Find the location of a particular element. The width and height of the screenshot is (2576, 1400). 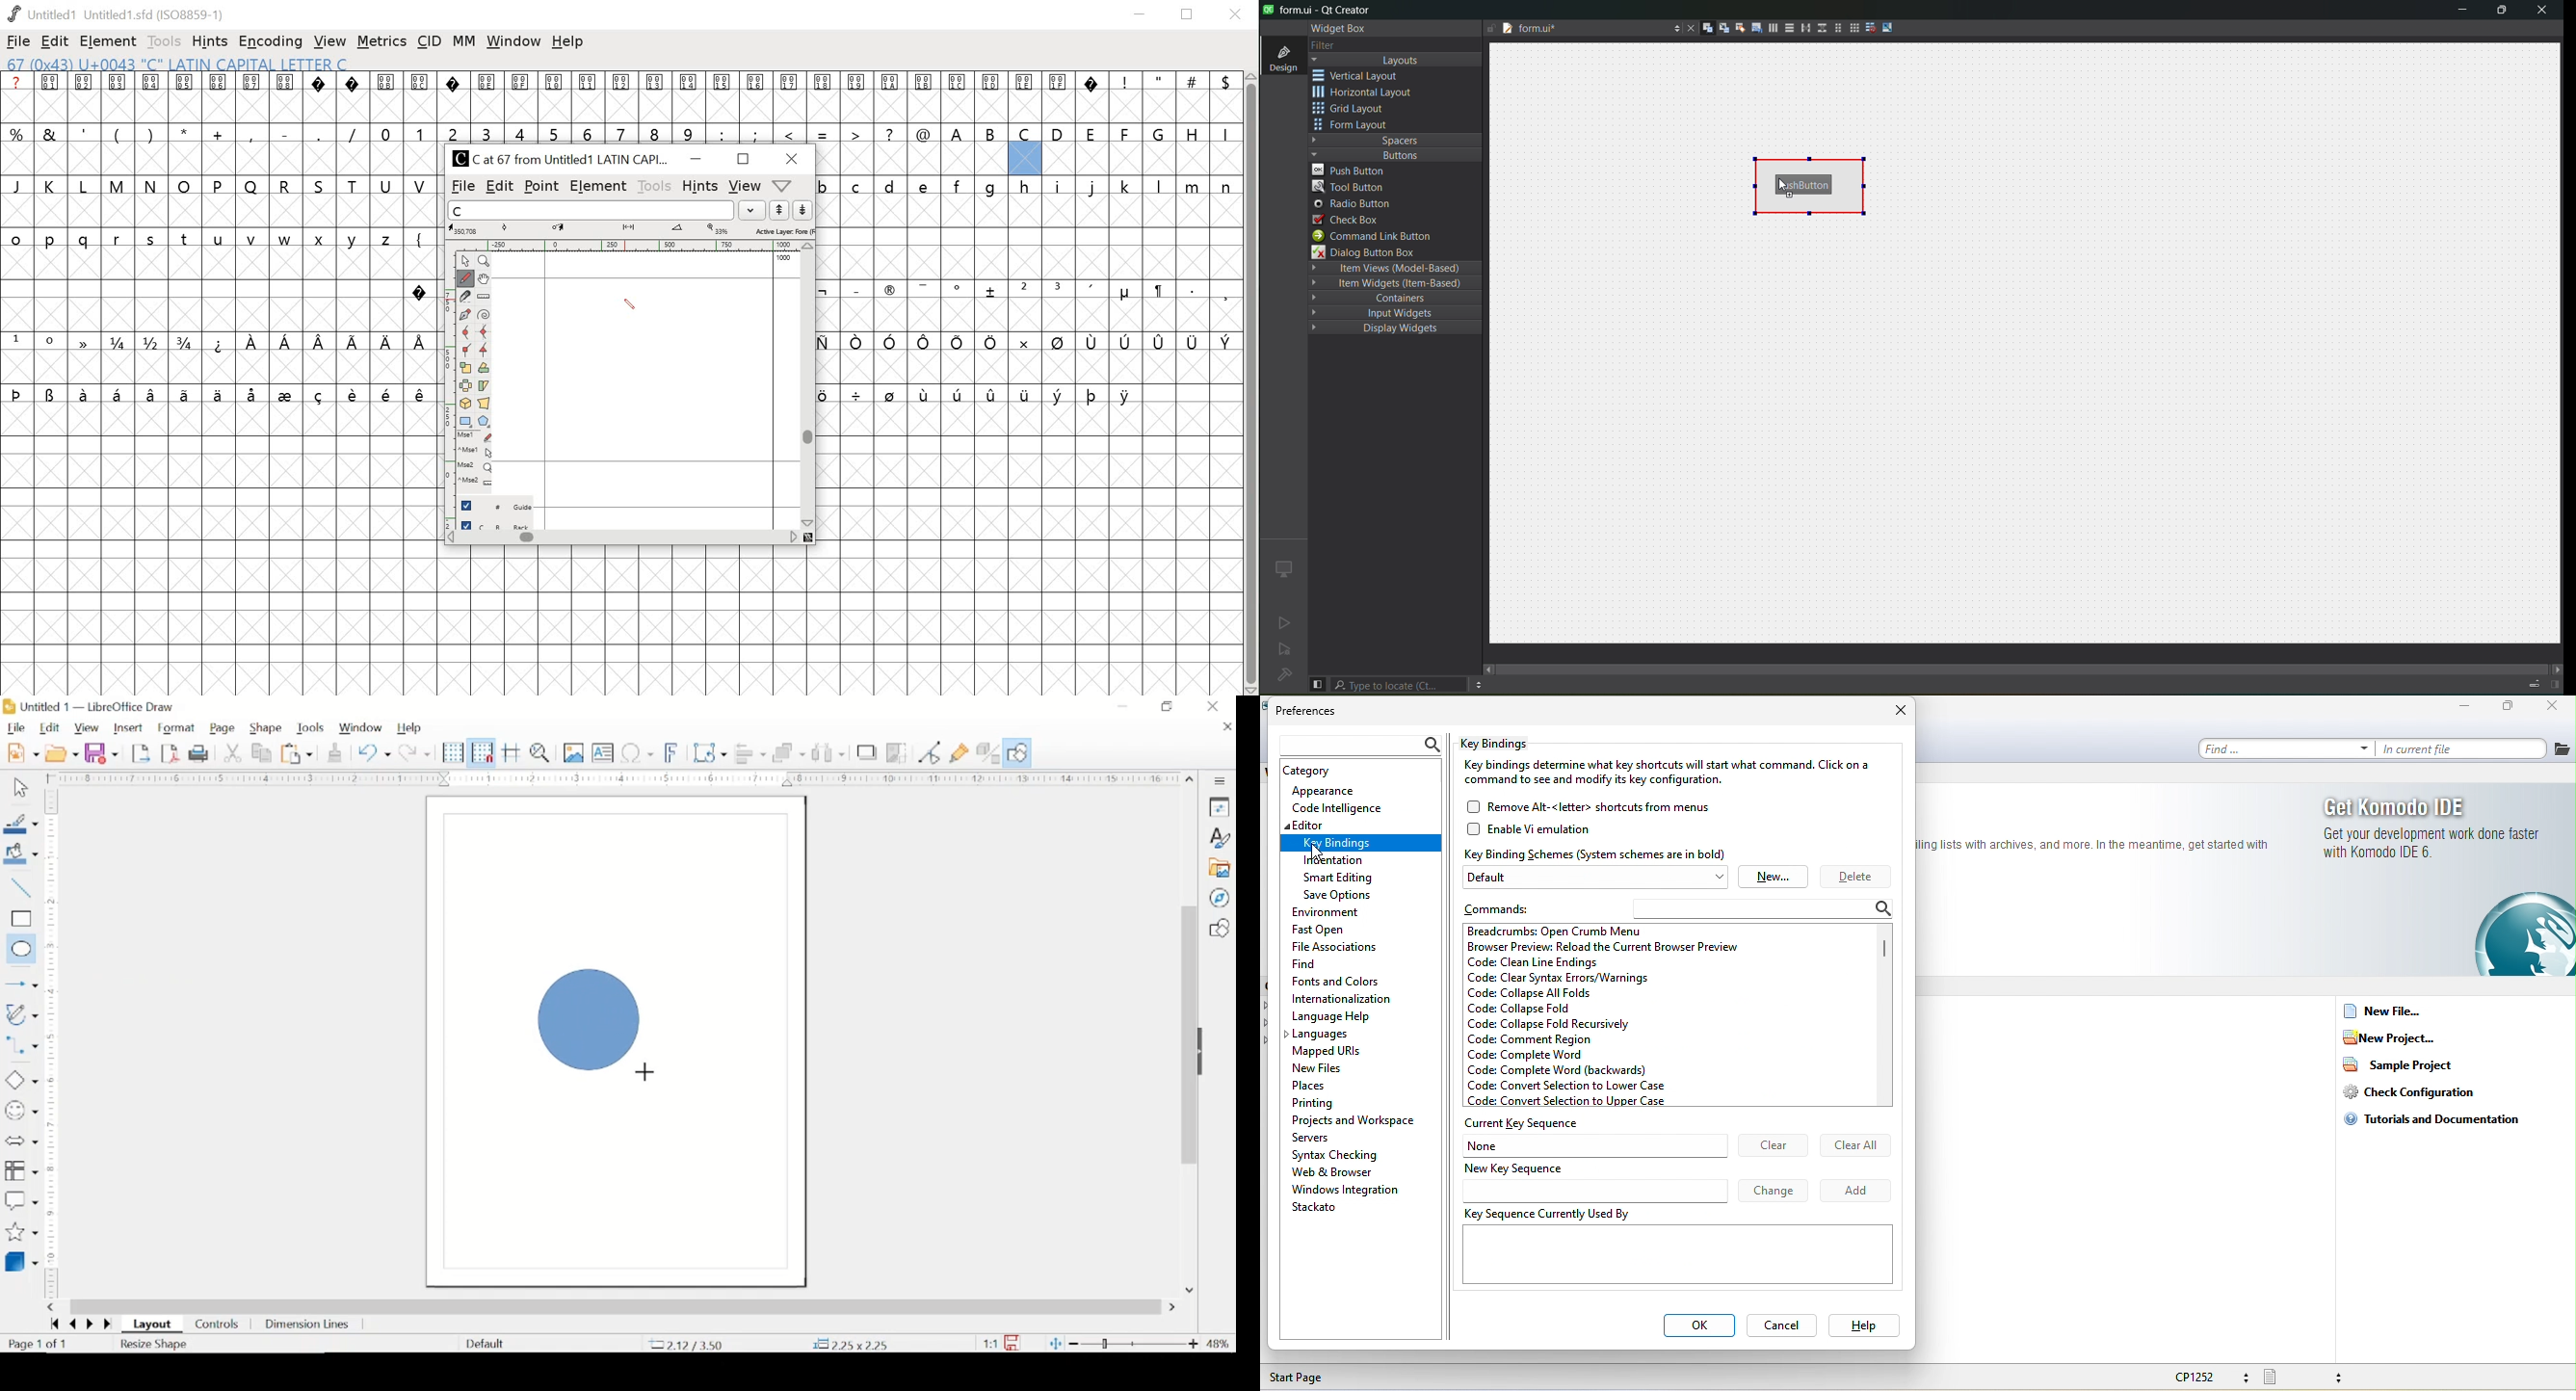

open is located at coordinates (63, 753).